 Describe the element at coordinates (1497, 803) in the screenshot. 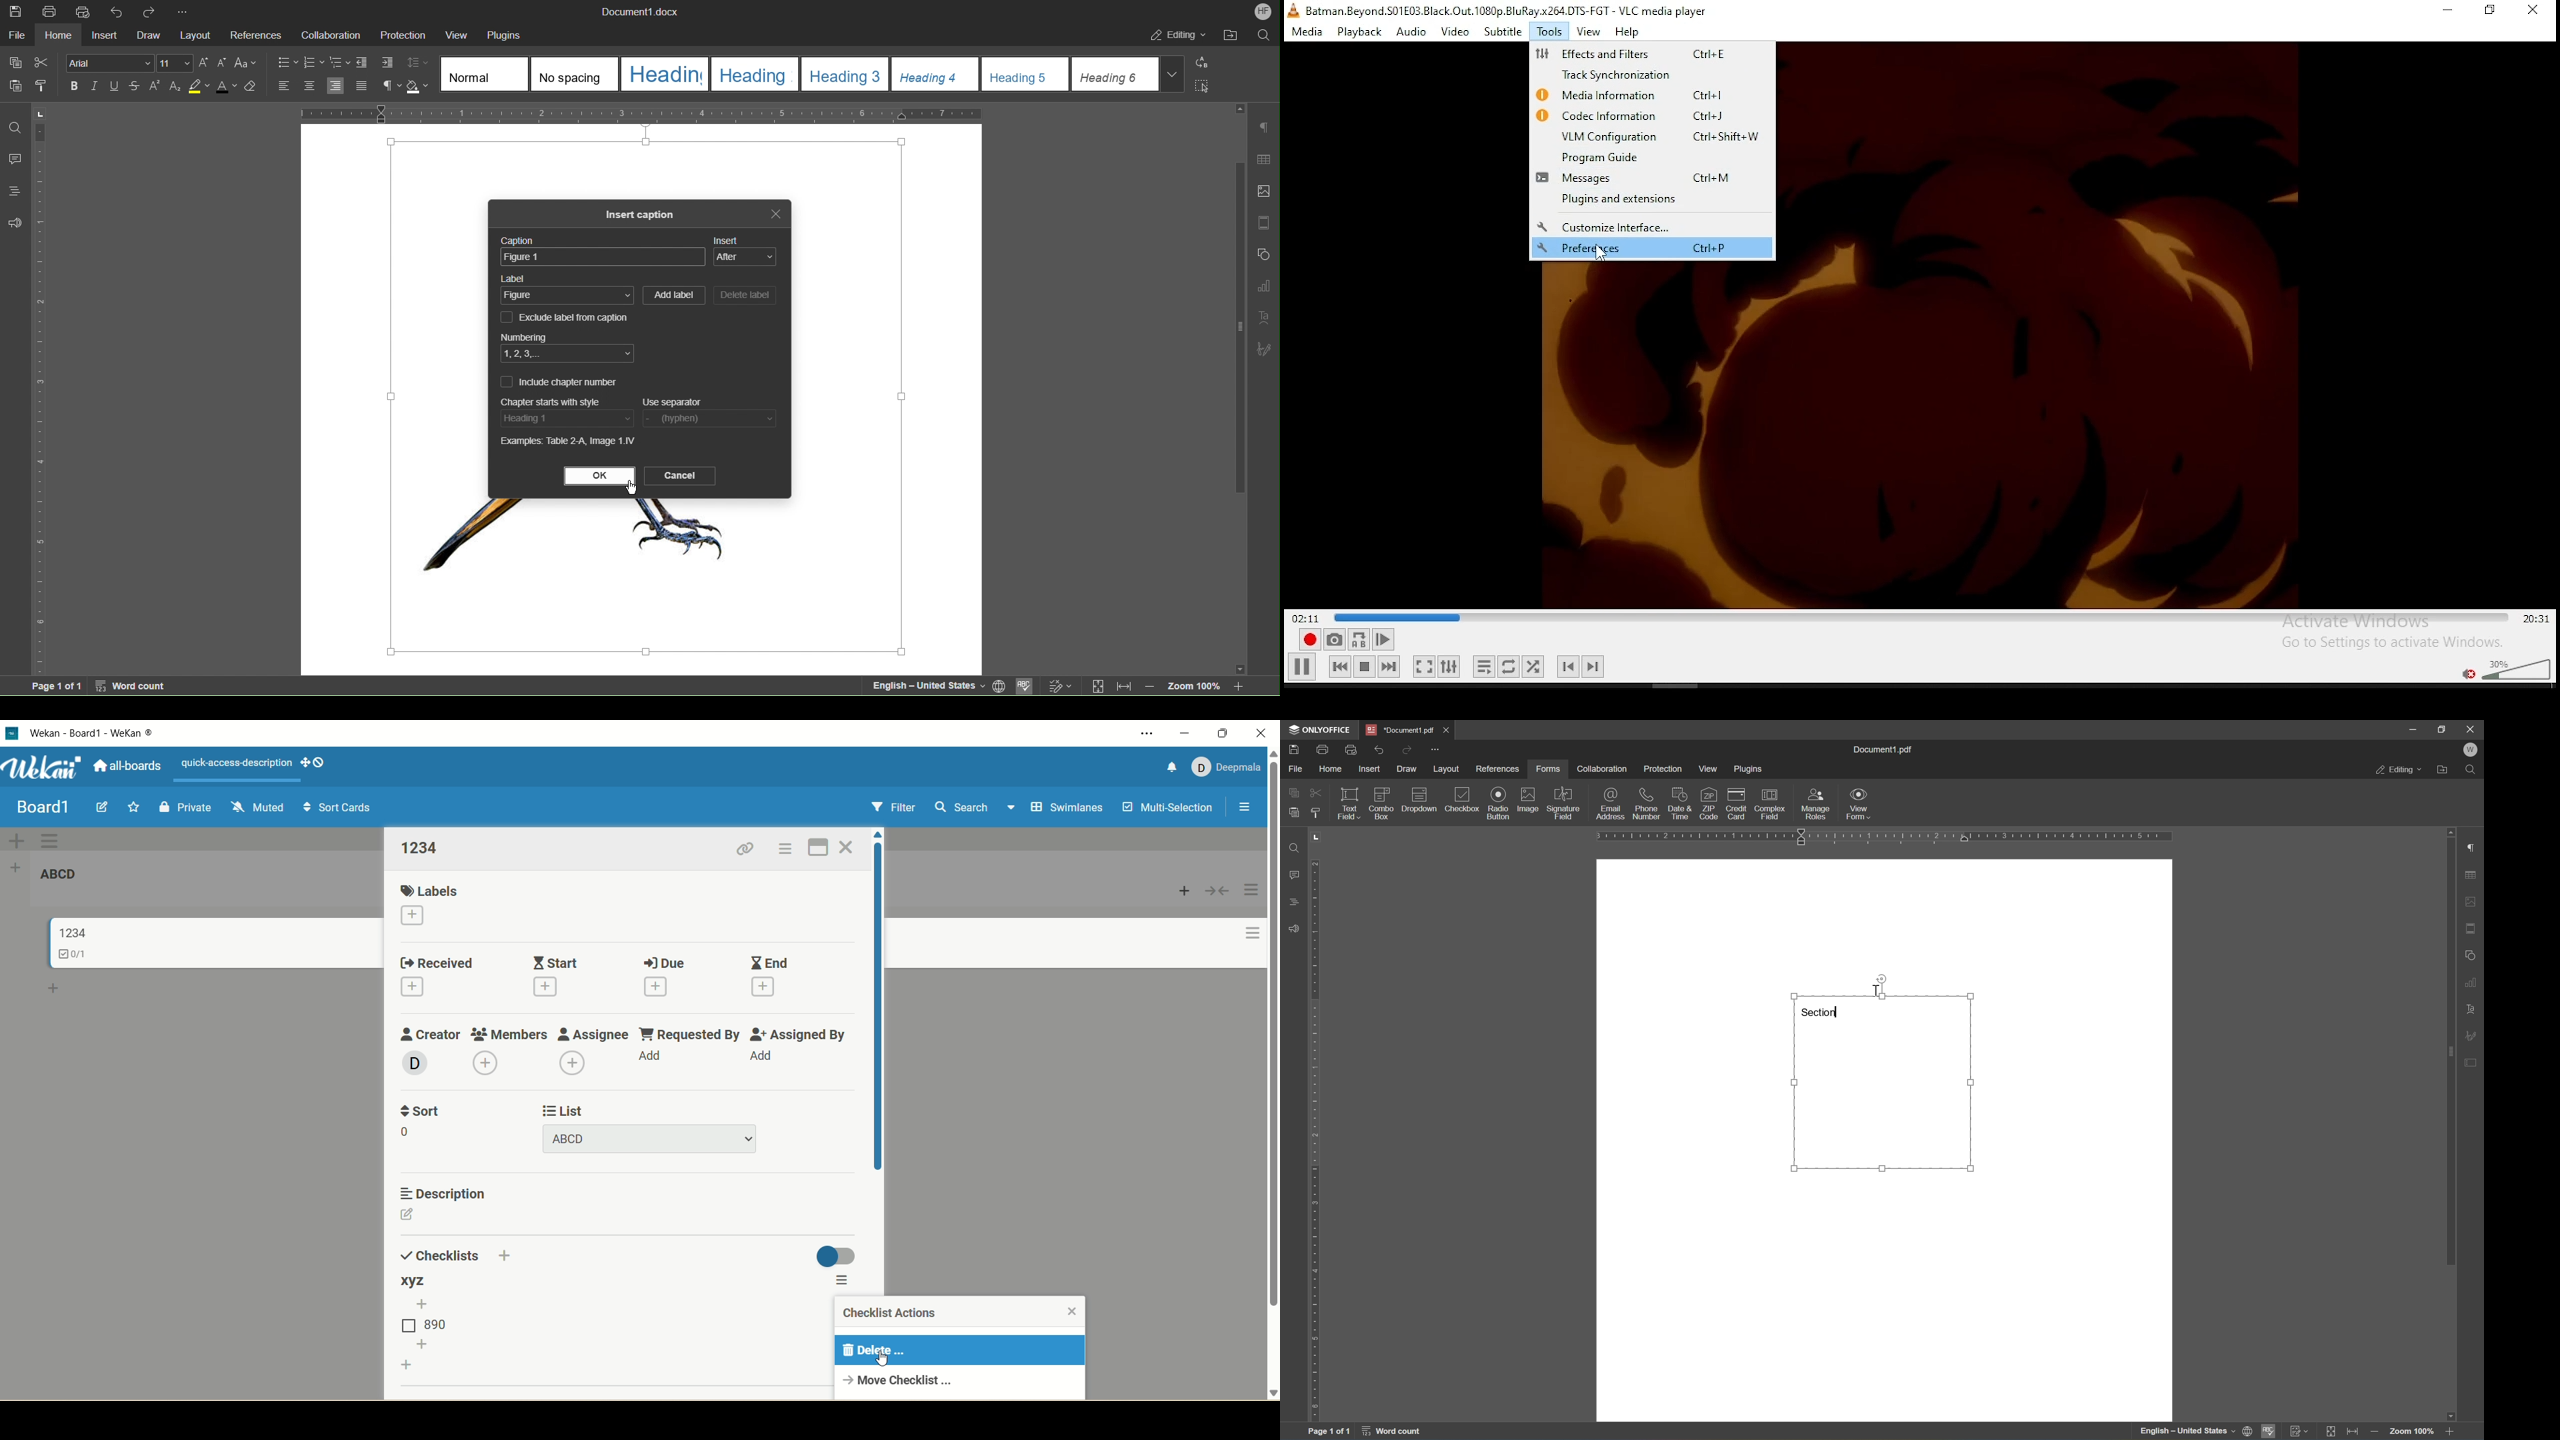

I see `radio button` at that location.